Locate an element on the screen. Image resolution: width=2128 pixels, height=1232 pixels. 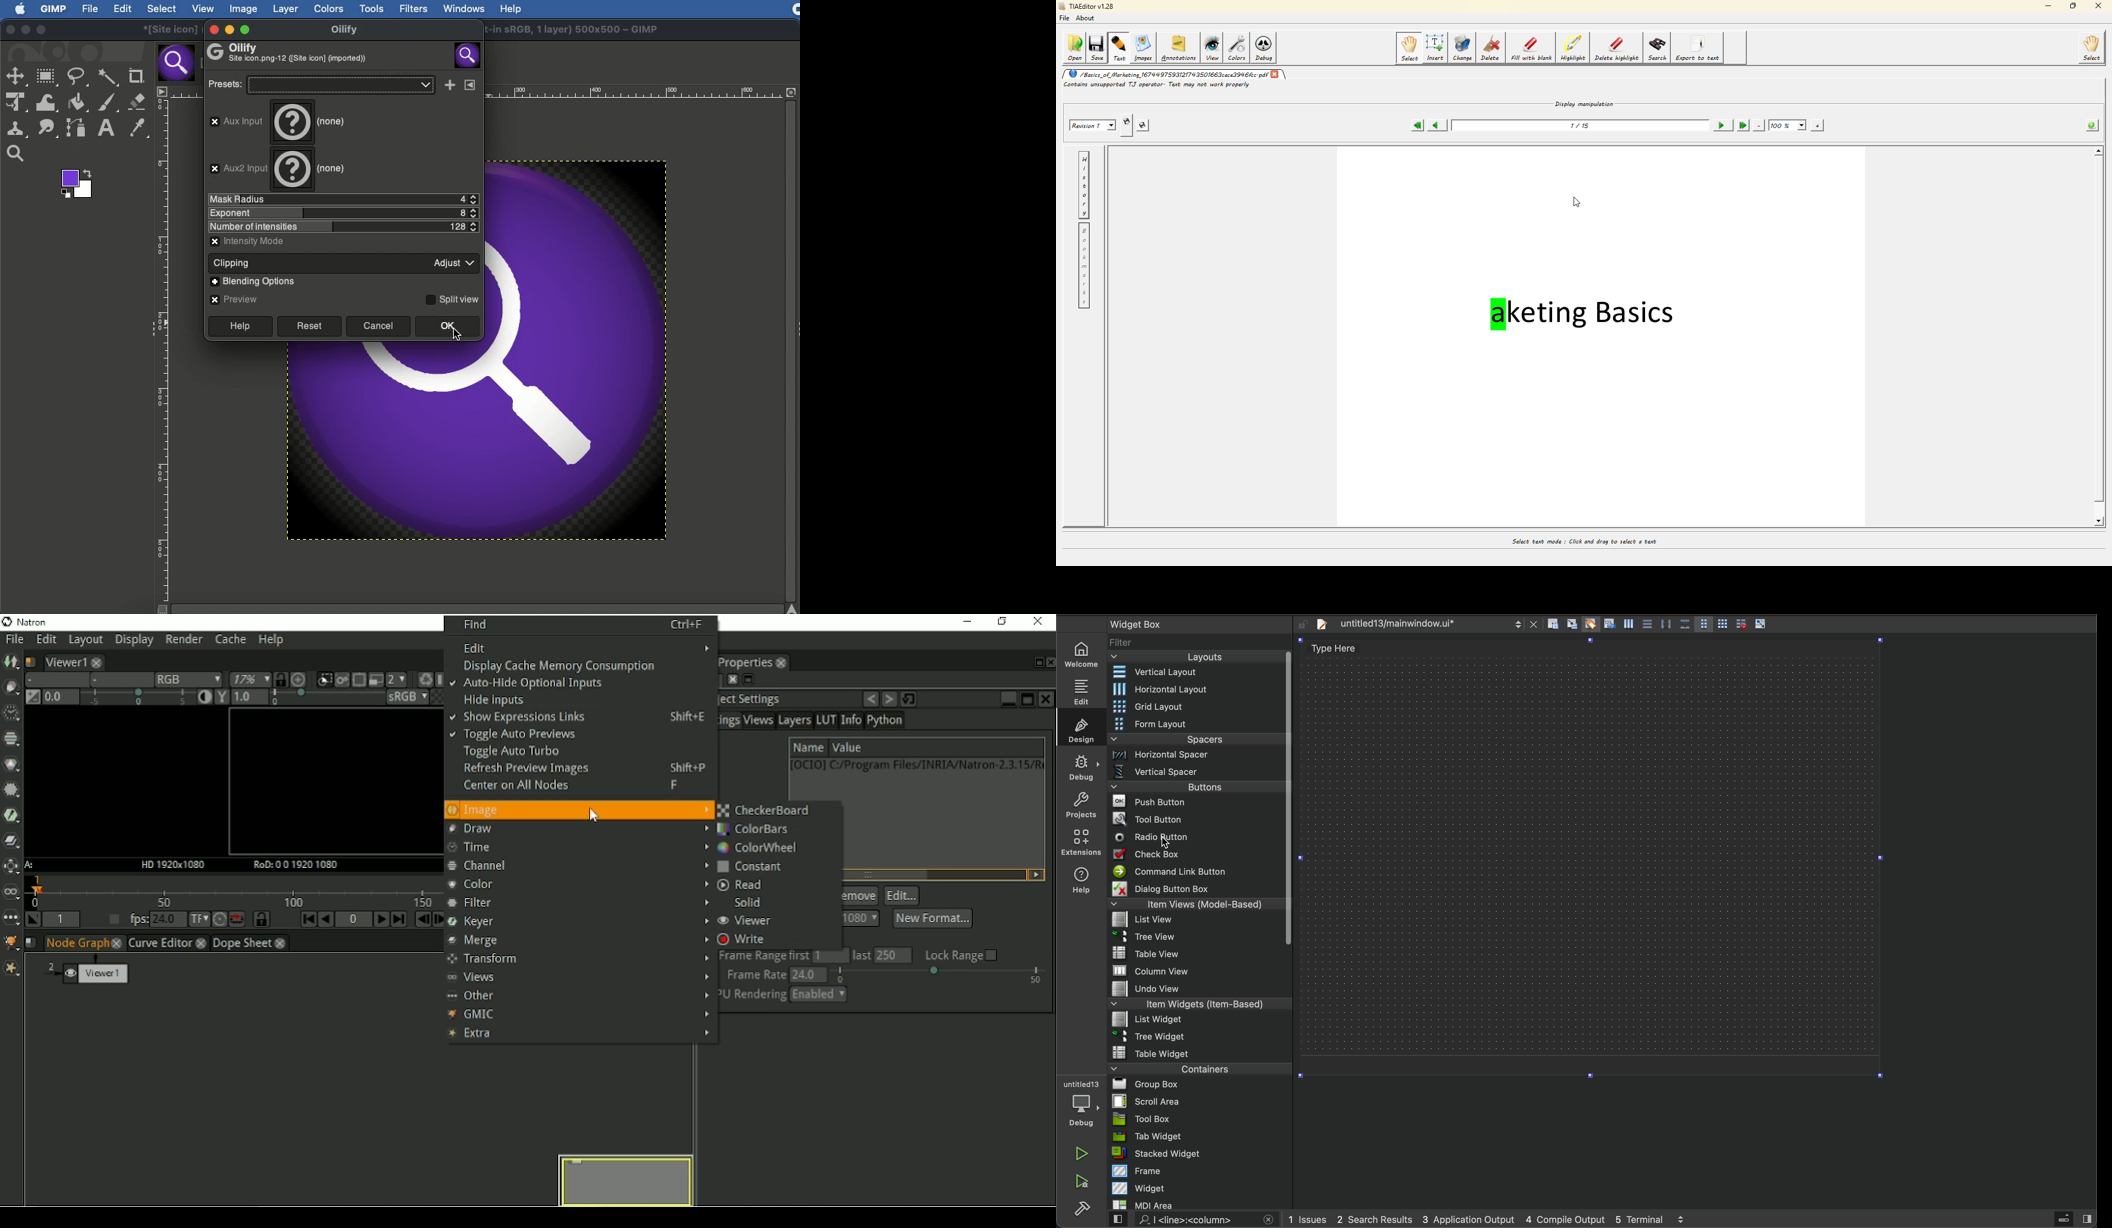
tool button is located at coordinates (1198, 819).